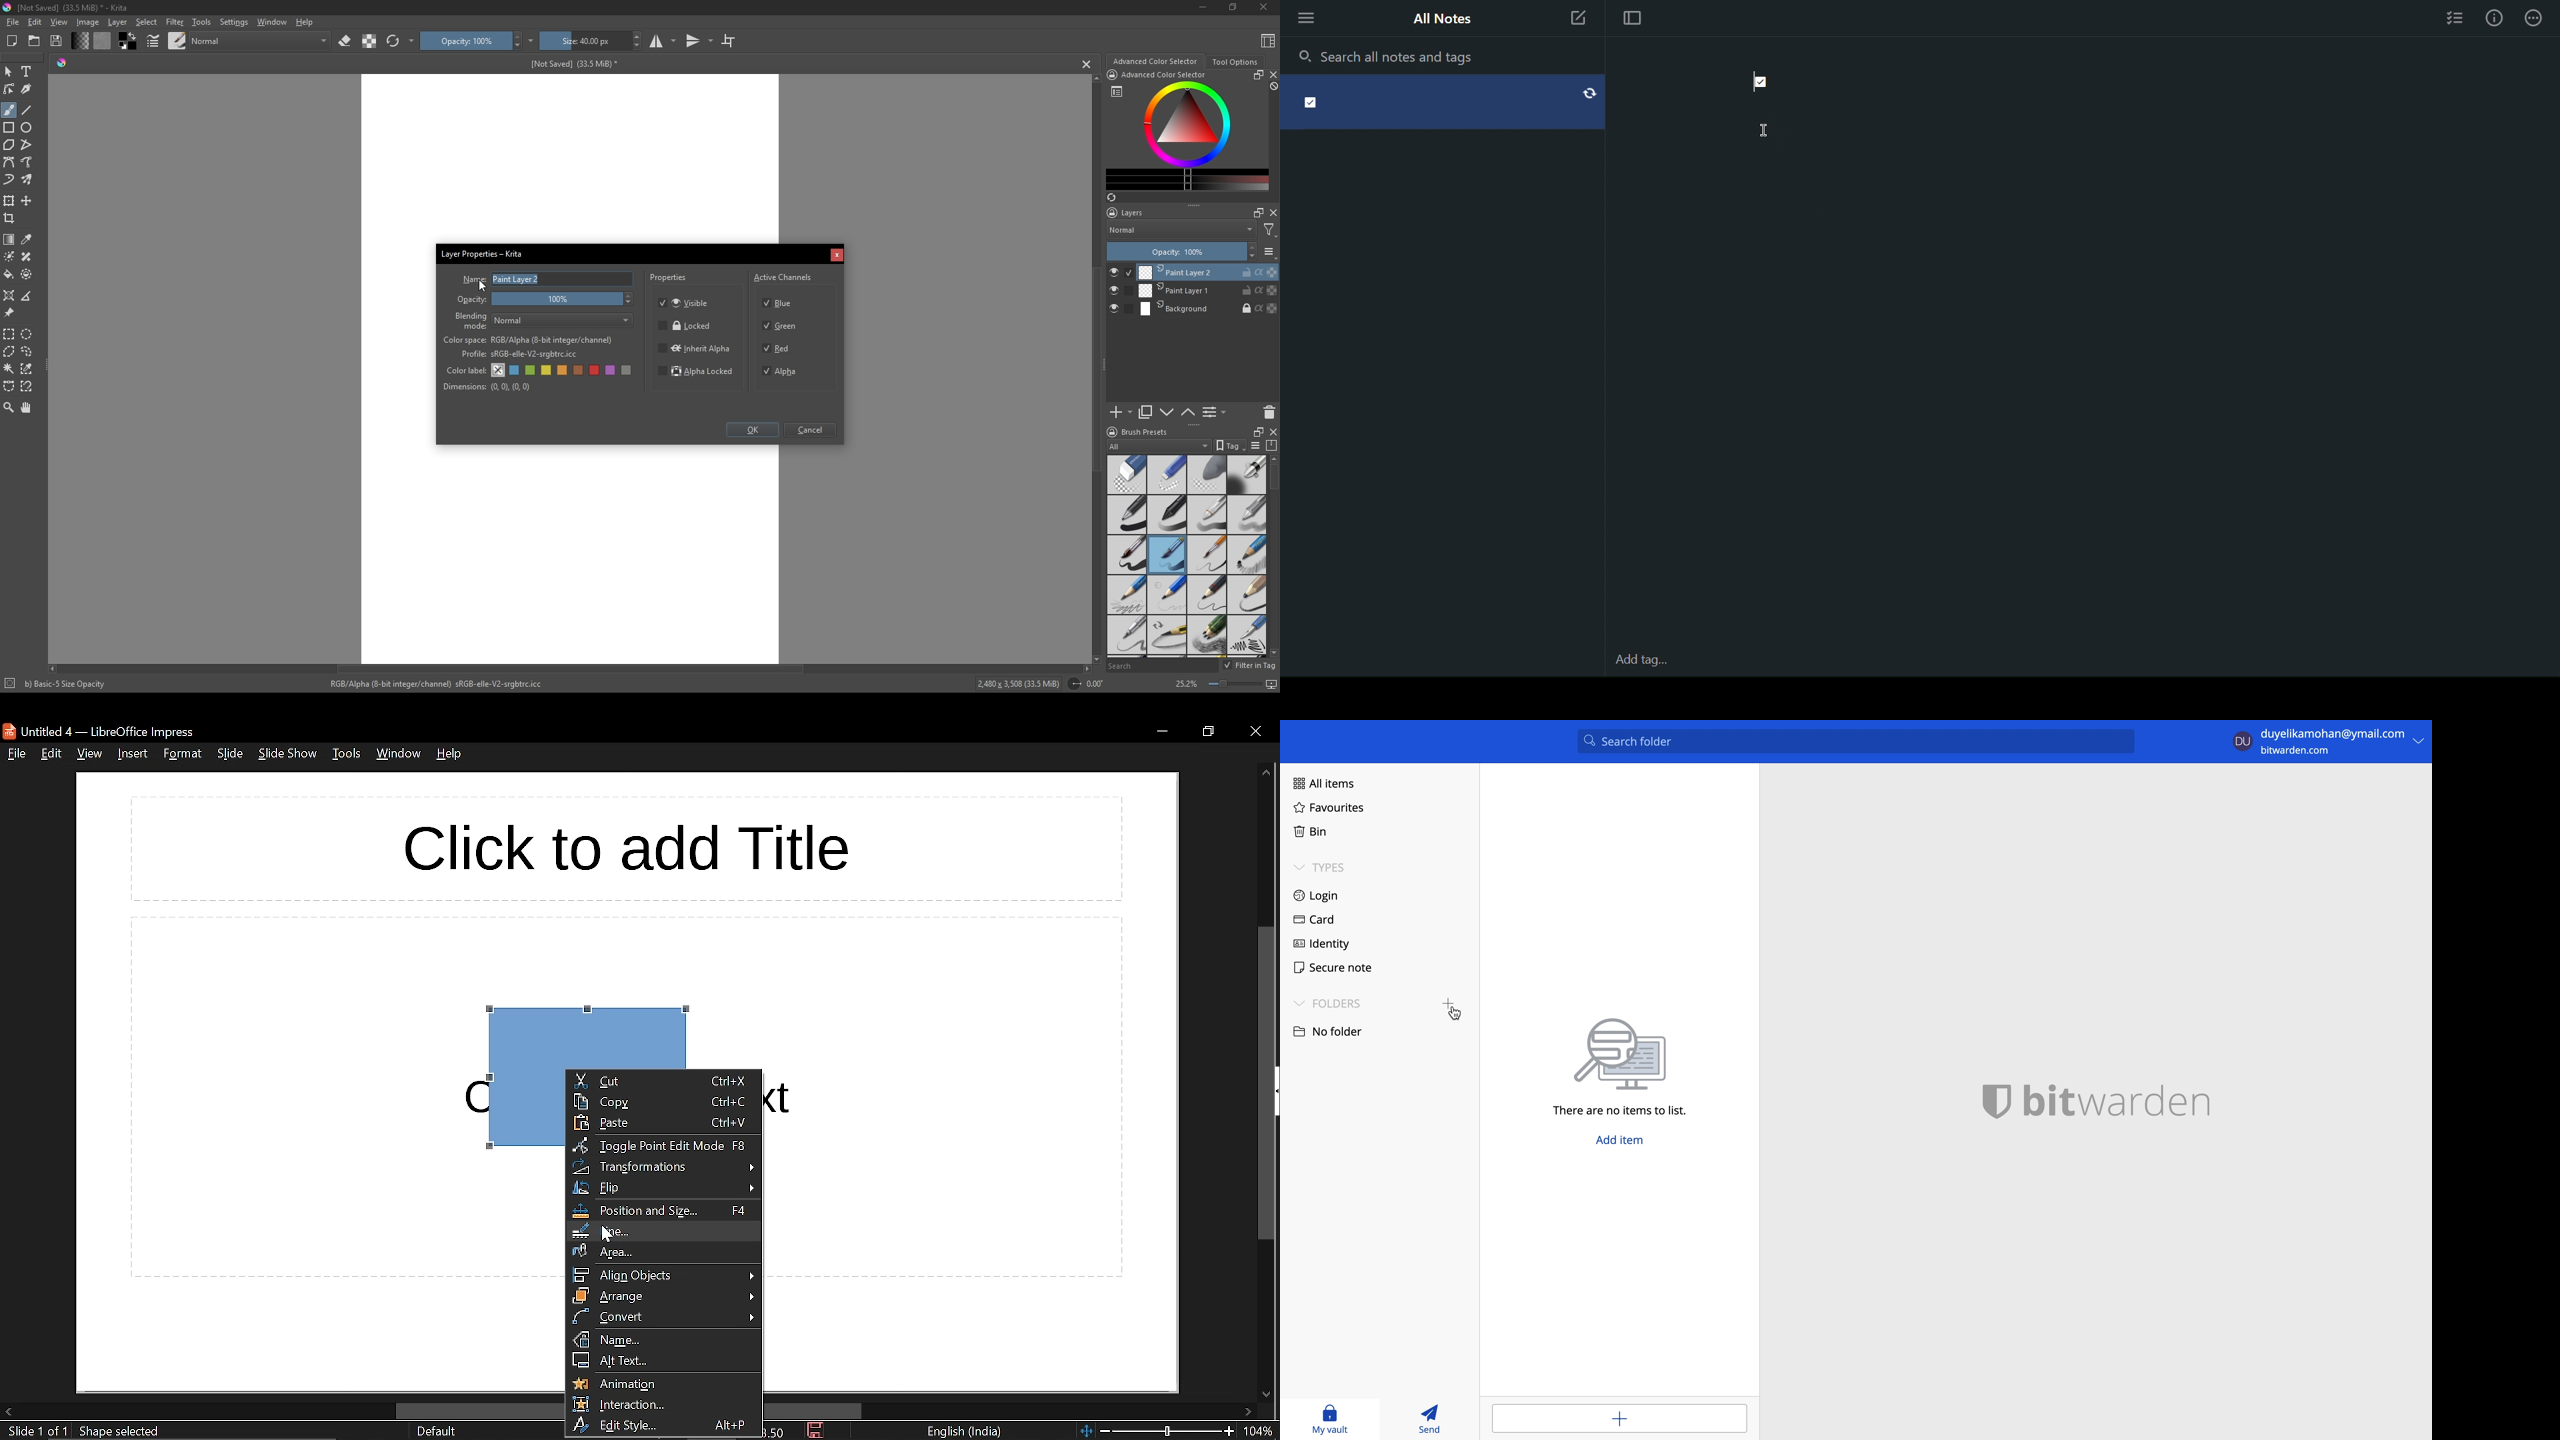  What do you see at coordinates (666, 1295) in the screenshot?
I see `arrange` at bounding box center [666, 1295].